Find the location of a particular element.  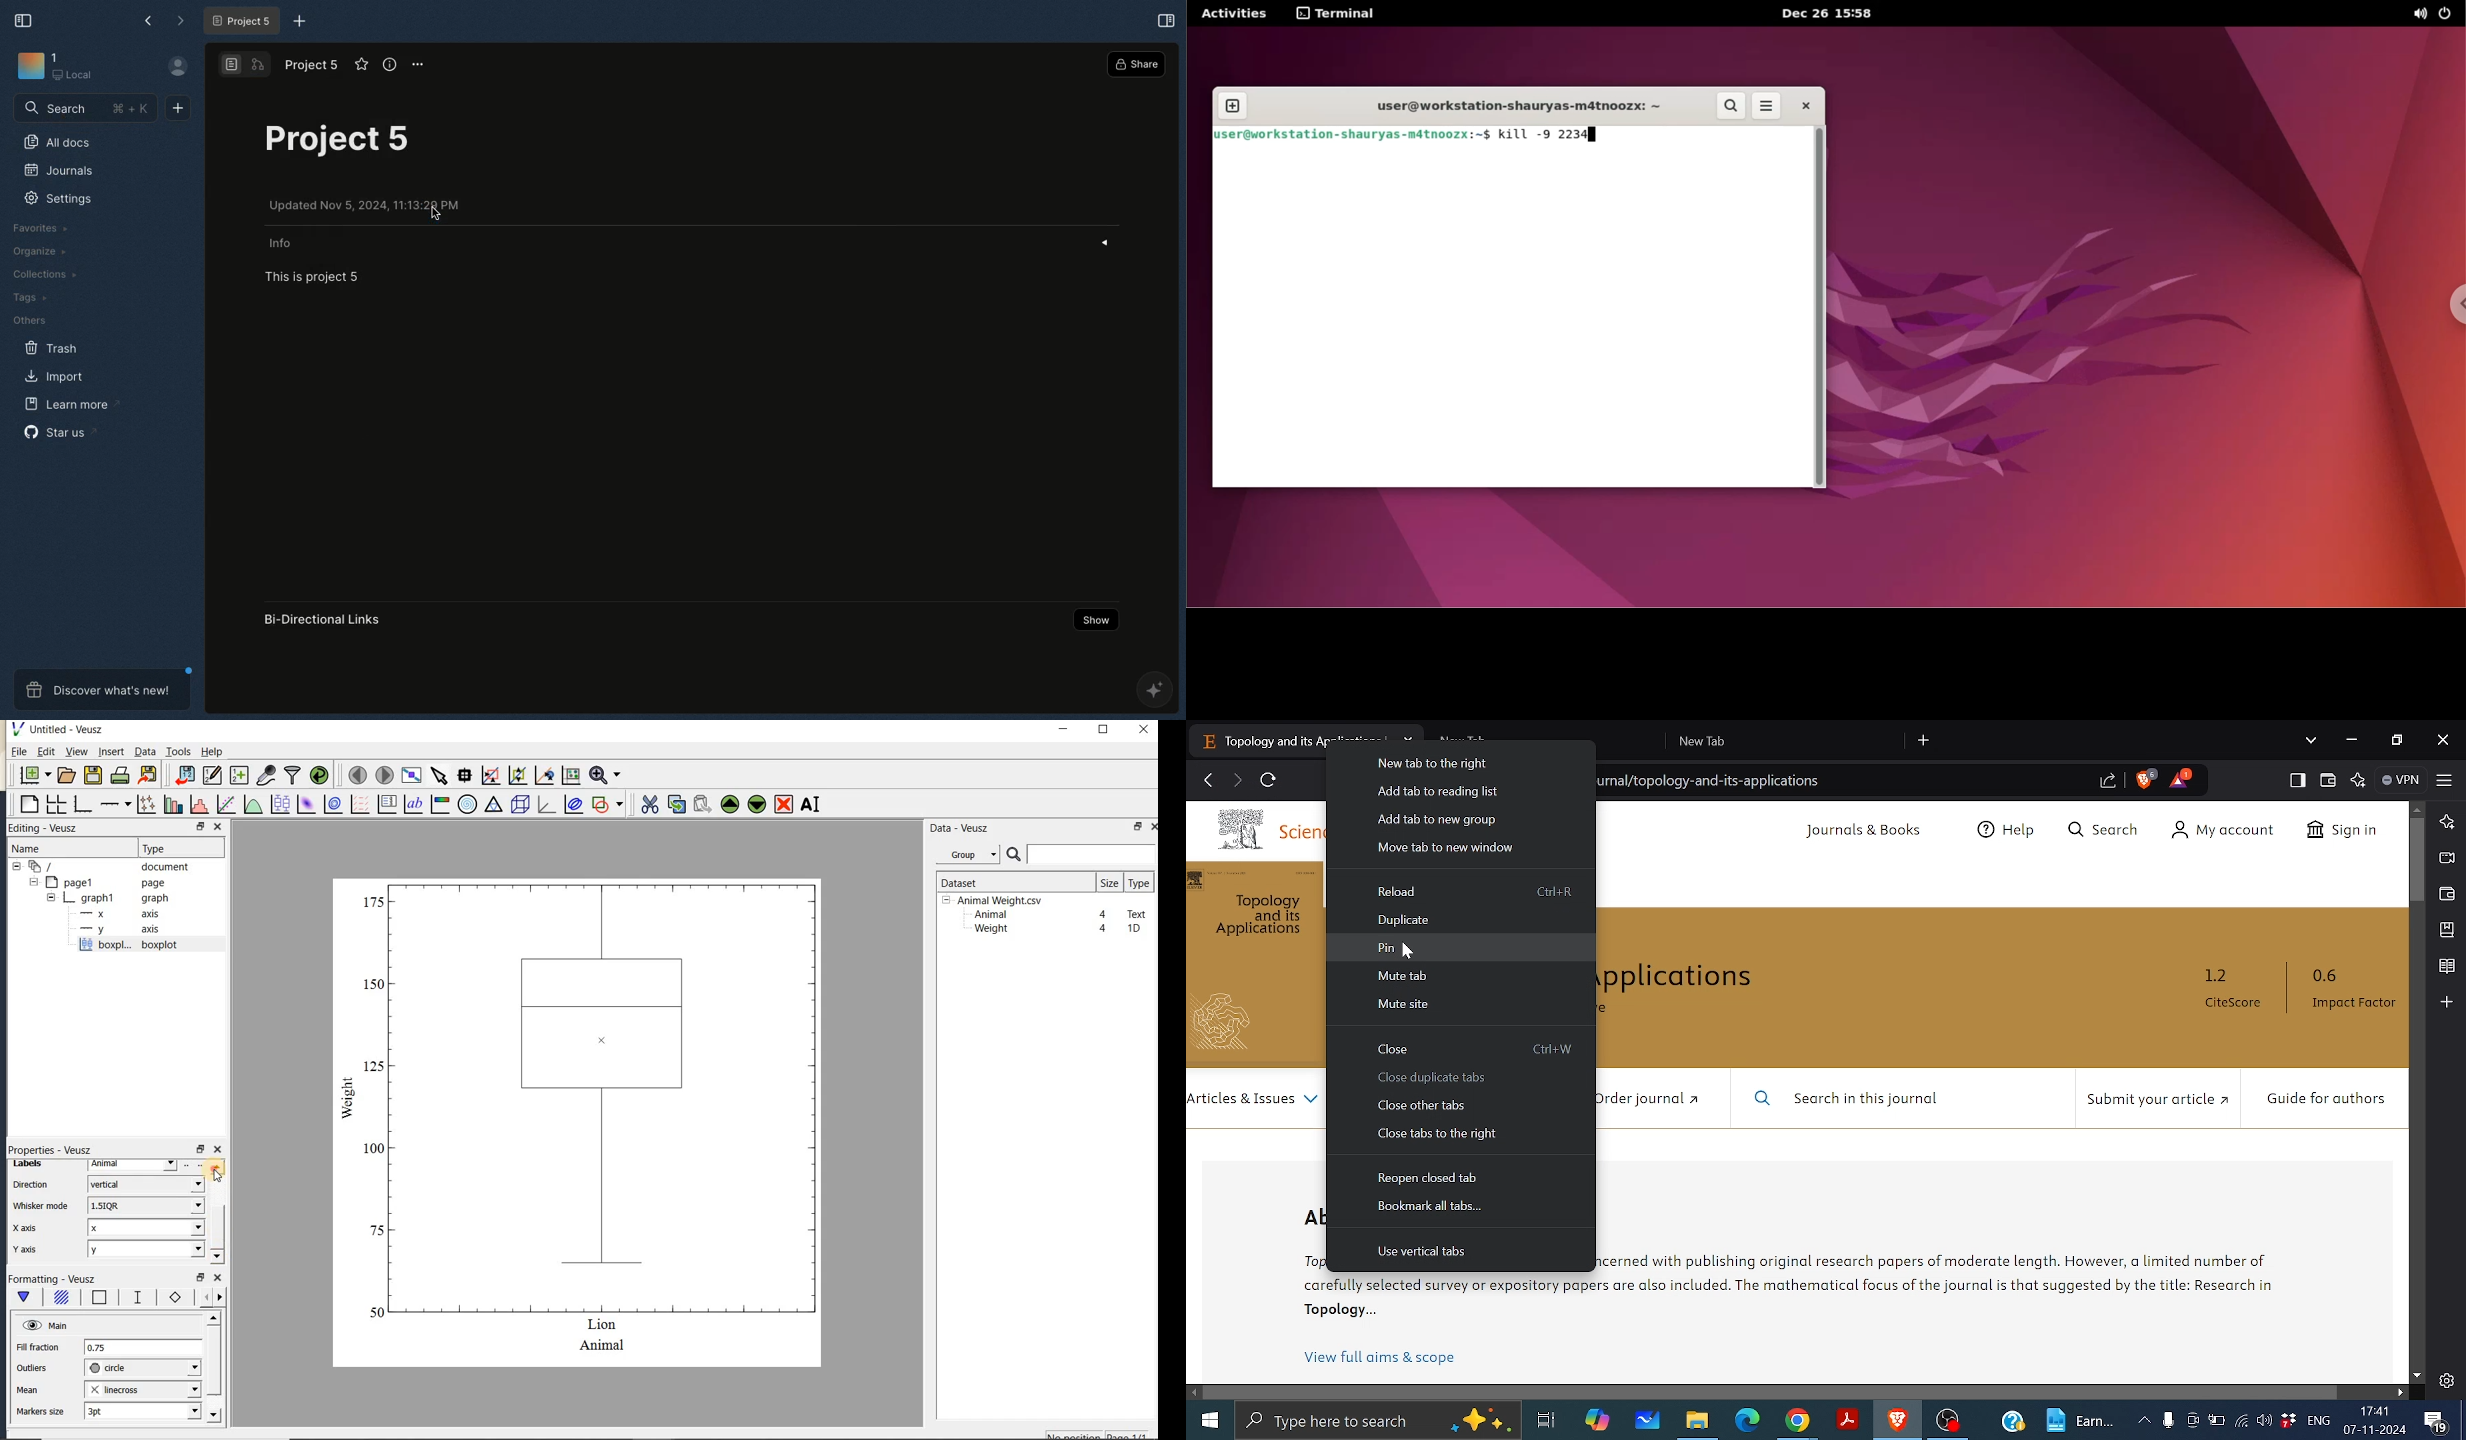

Properties - Veusz is located at coordinates (49, 1148).